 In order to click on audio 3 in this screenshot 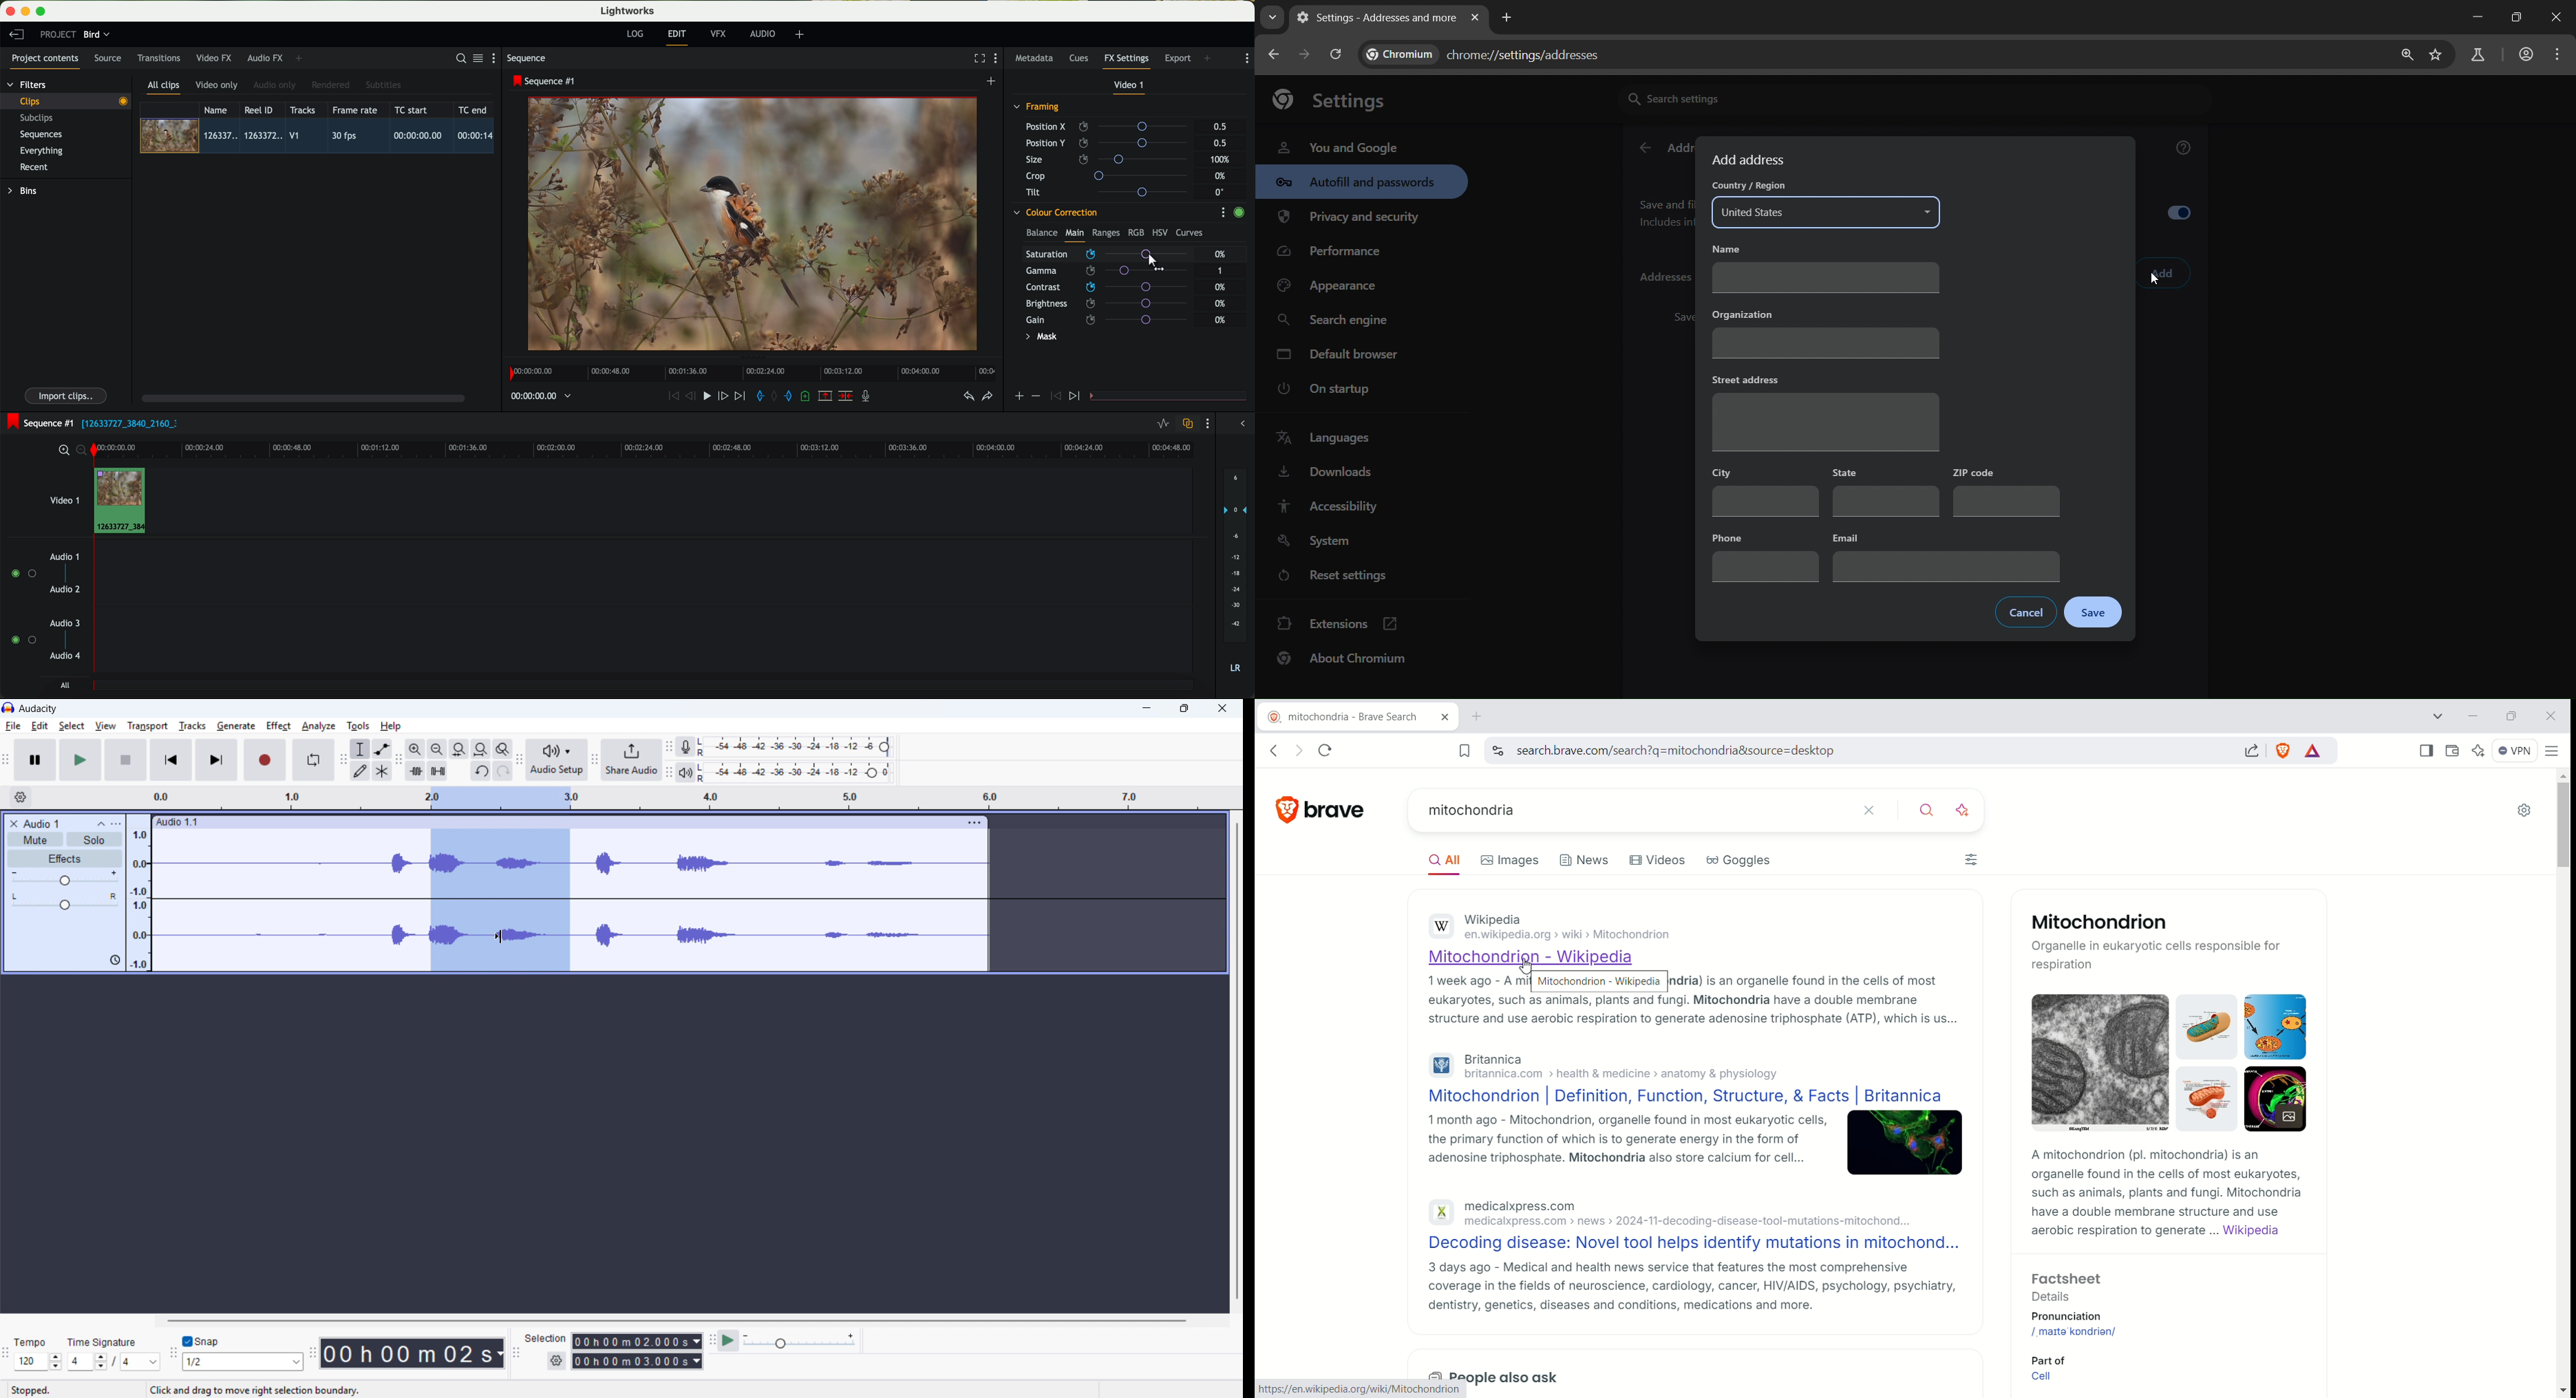, I will do `click(60, 623)`.